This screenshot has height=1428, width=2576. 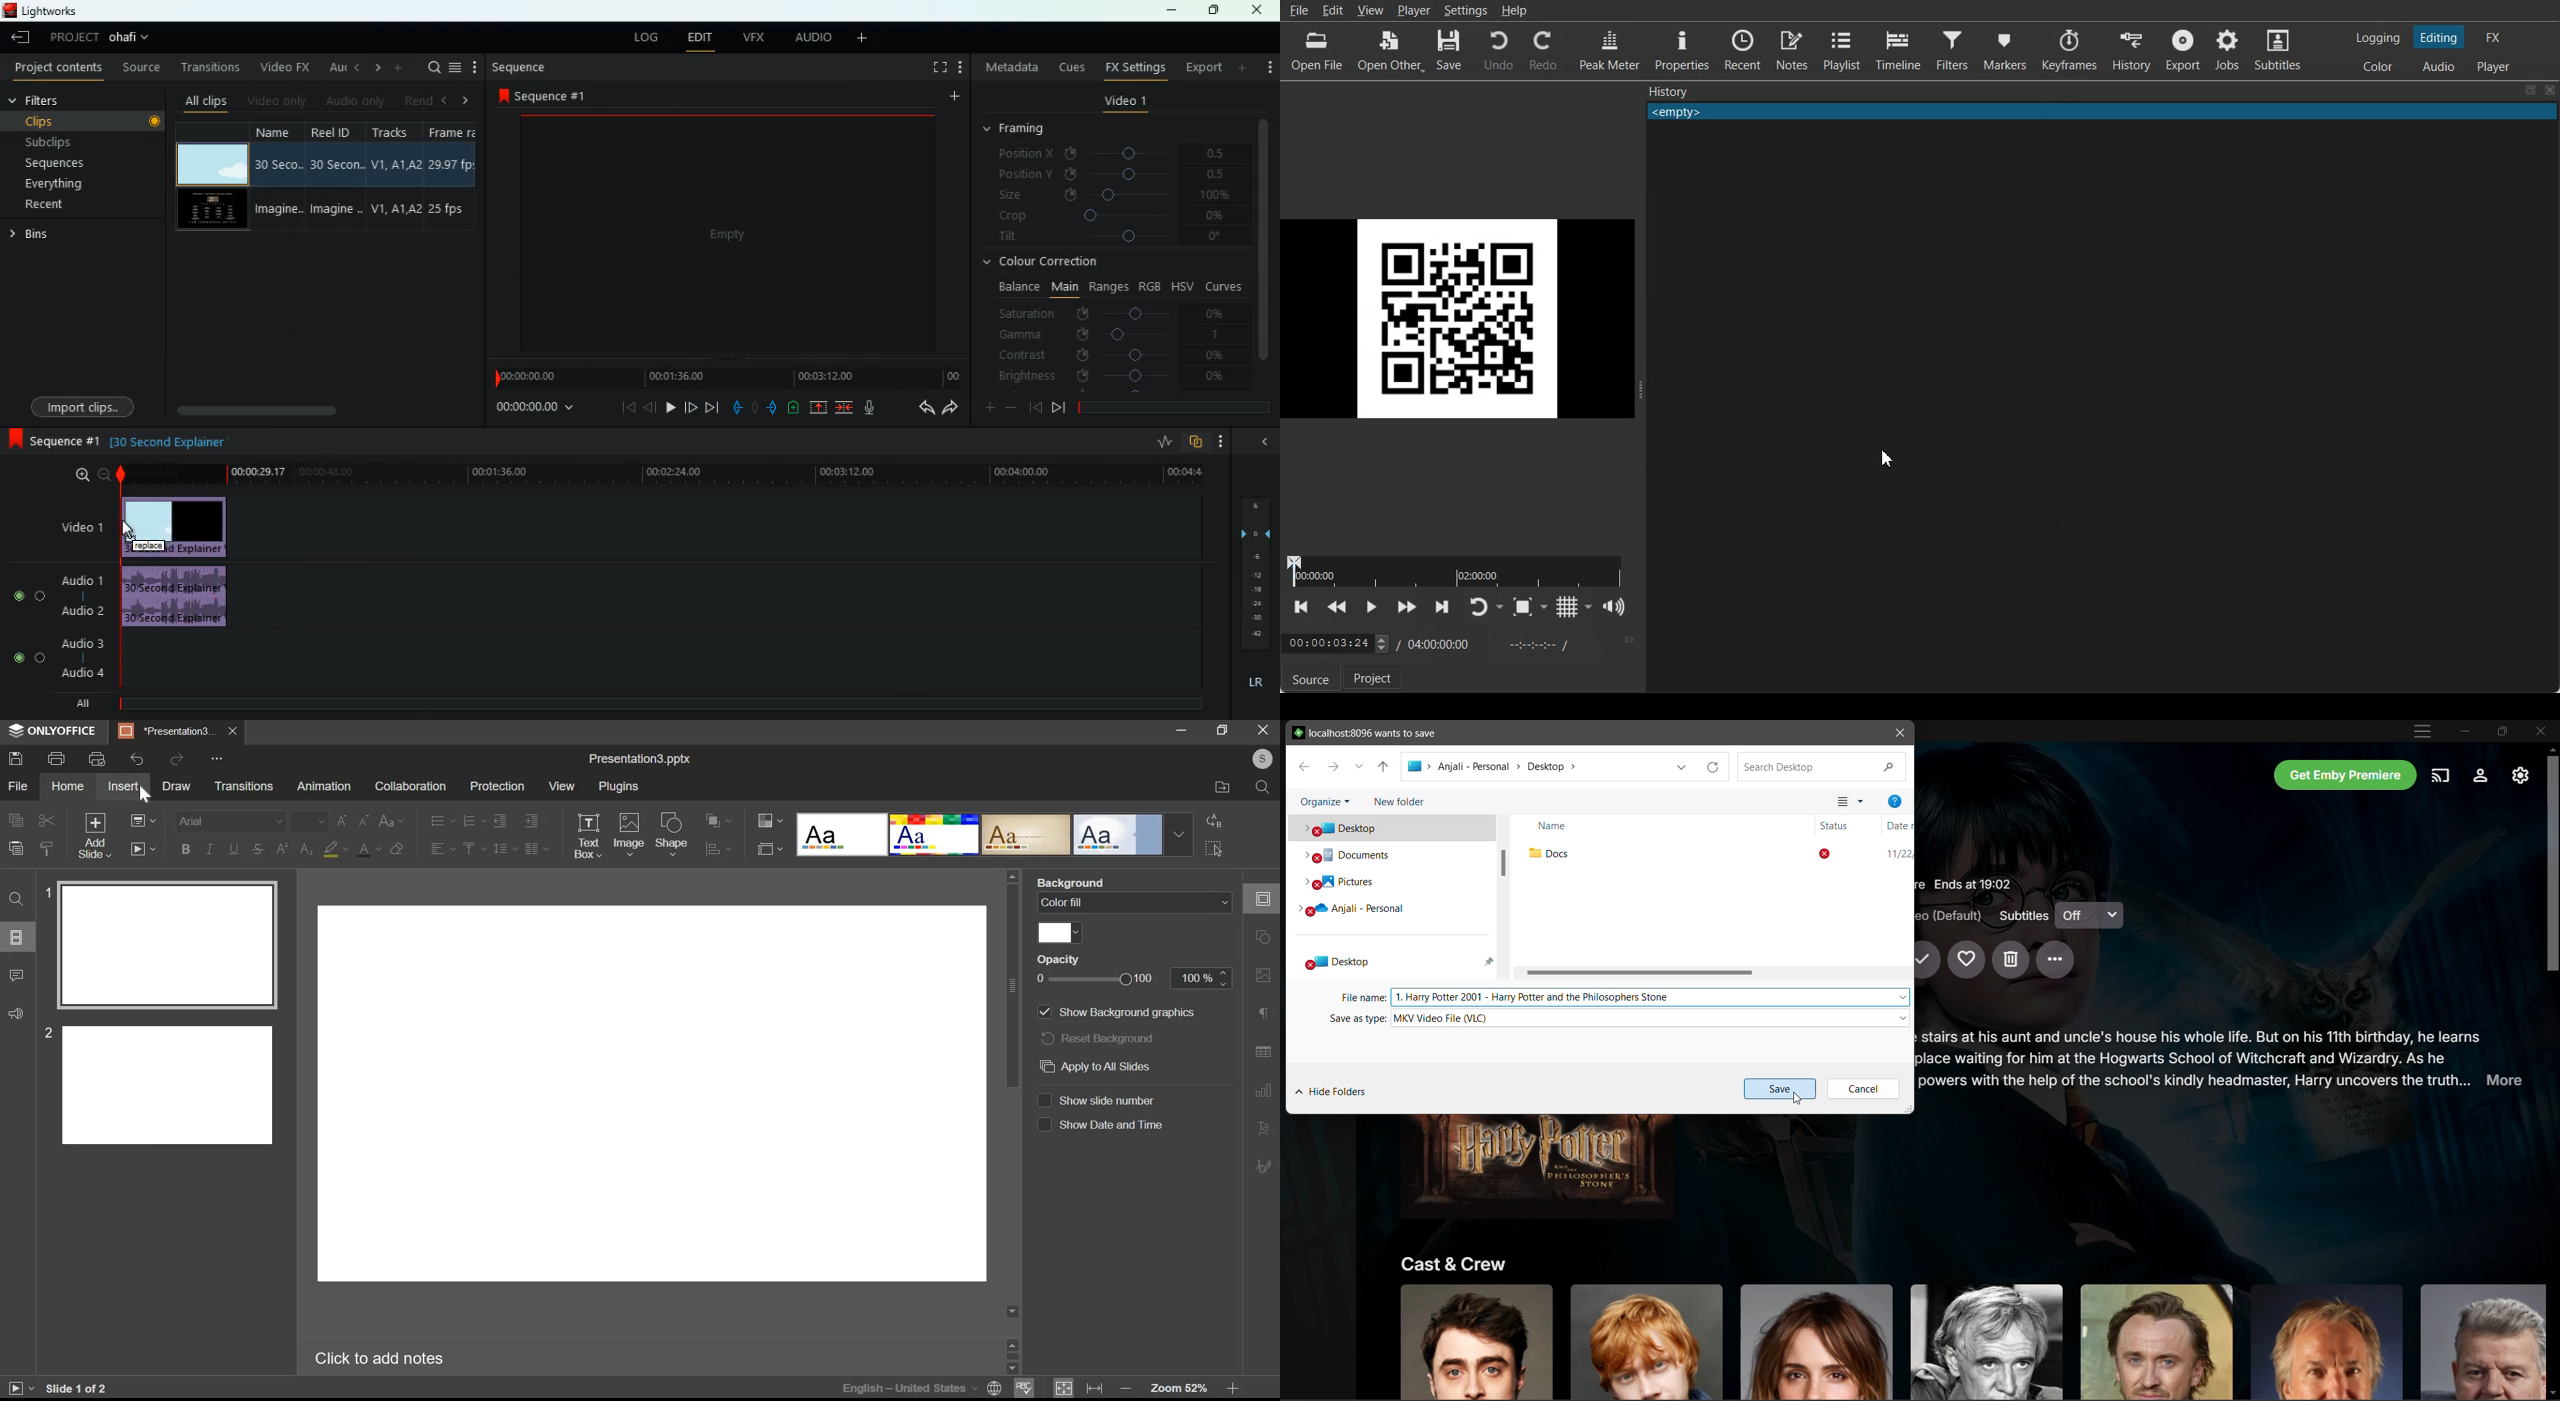 I want to click on screen, so click(x=730, y=239).